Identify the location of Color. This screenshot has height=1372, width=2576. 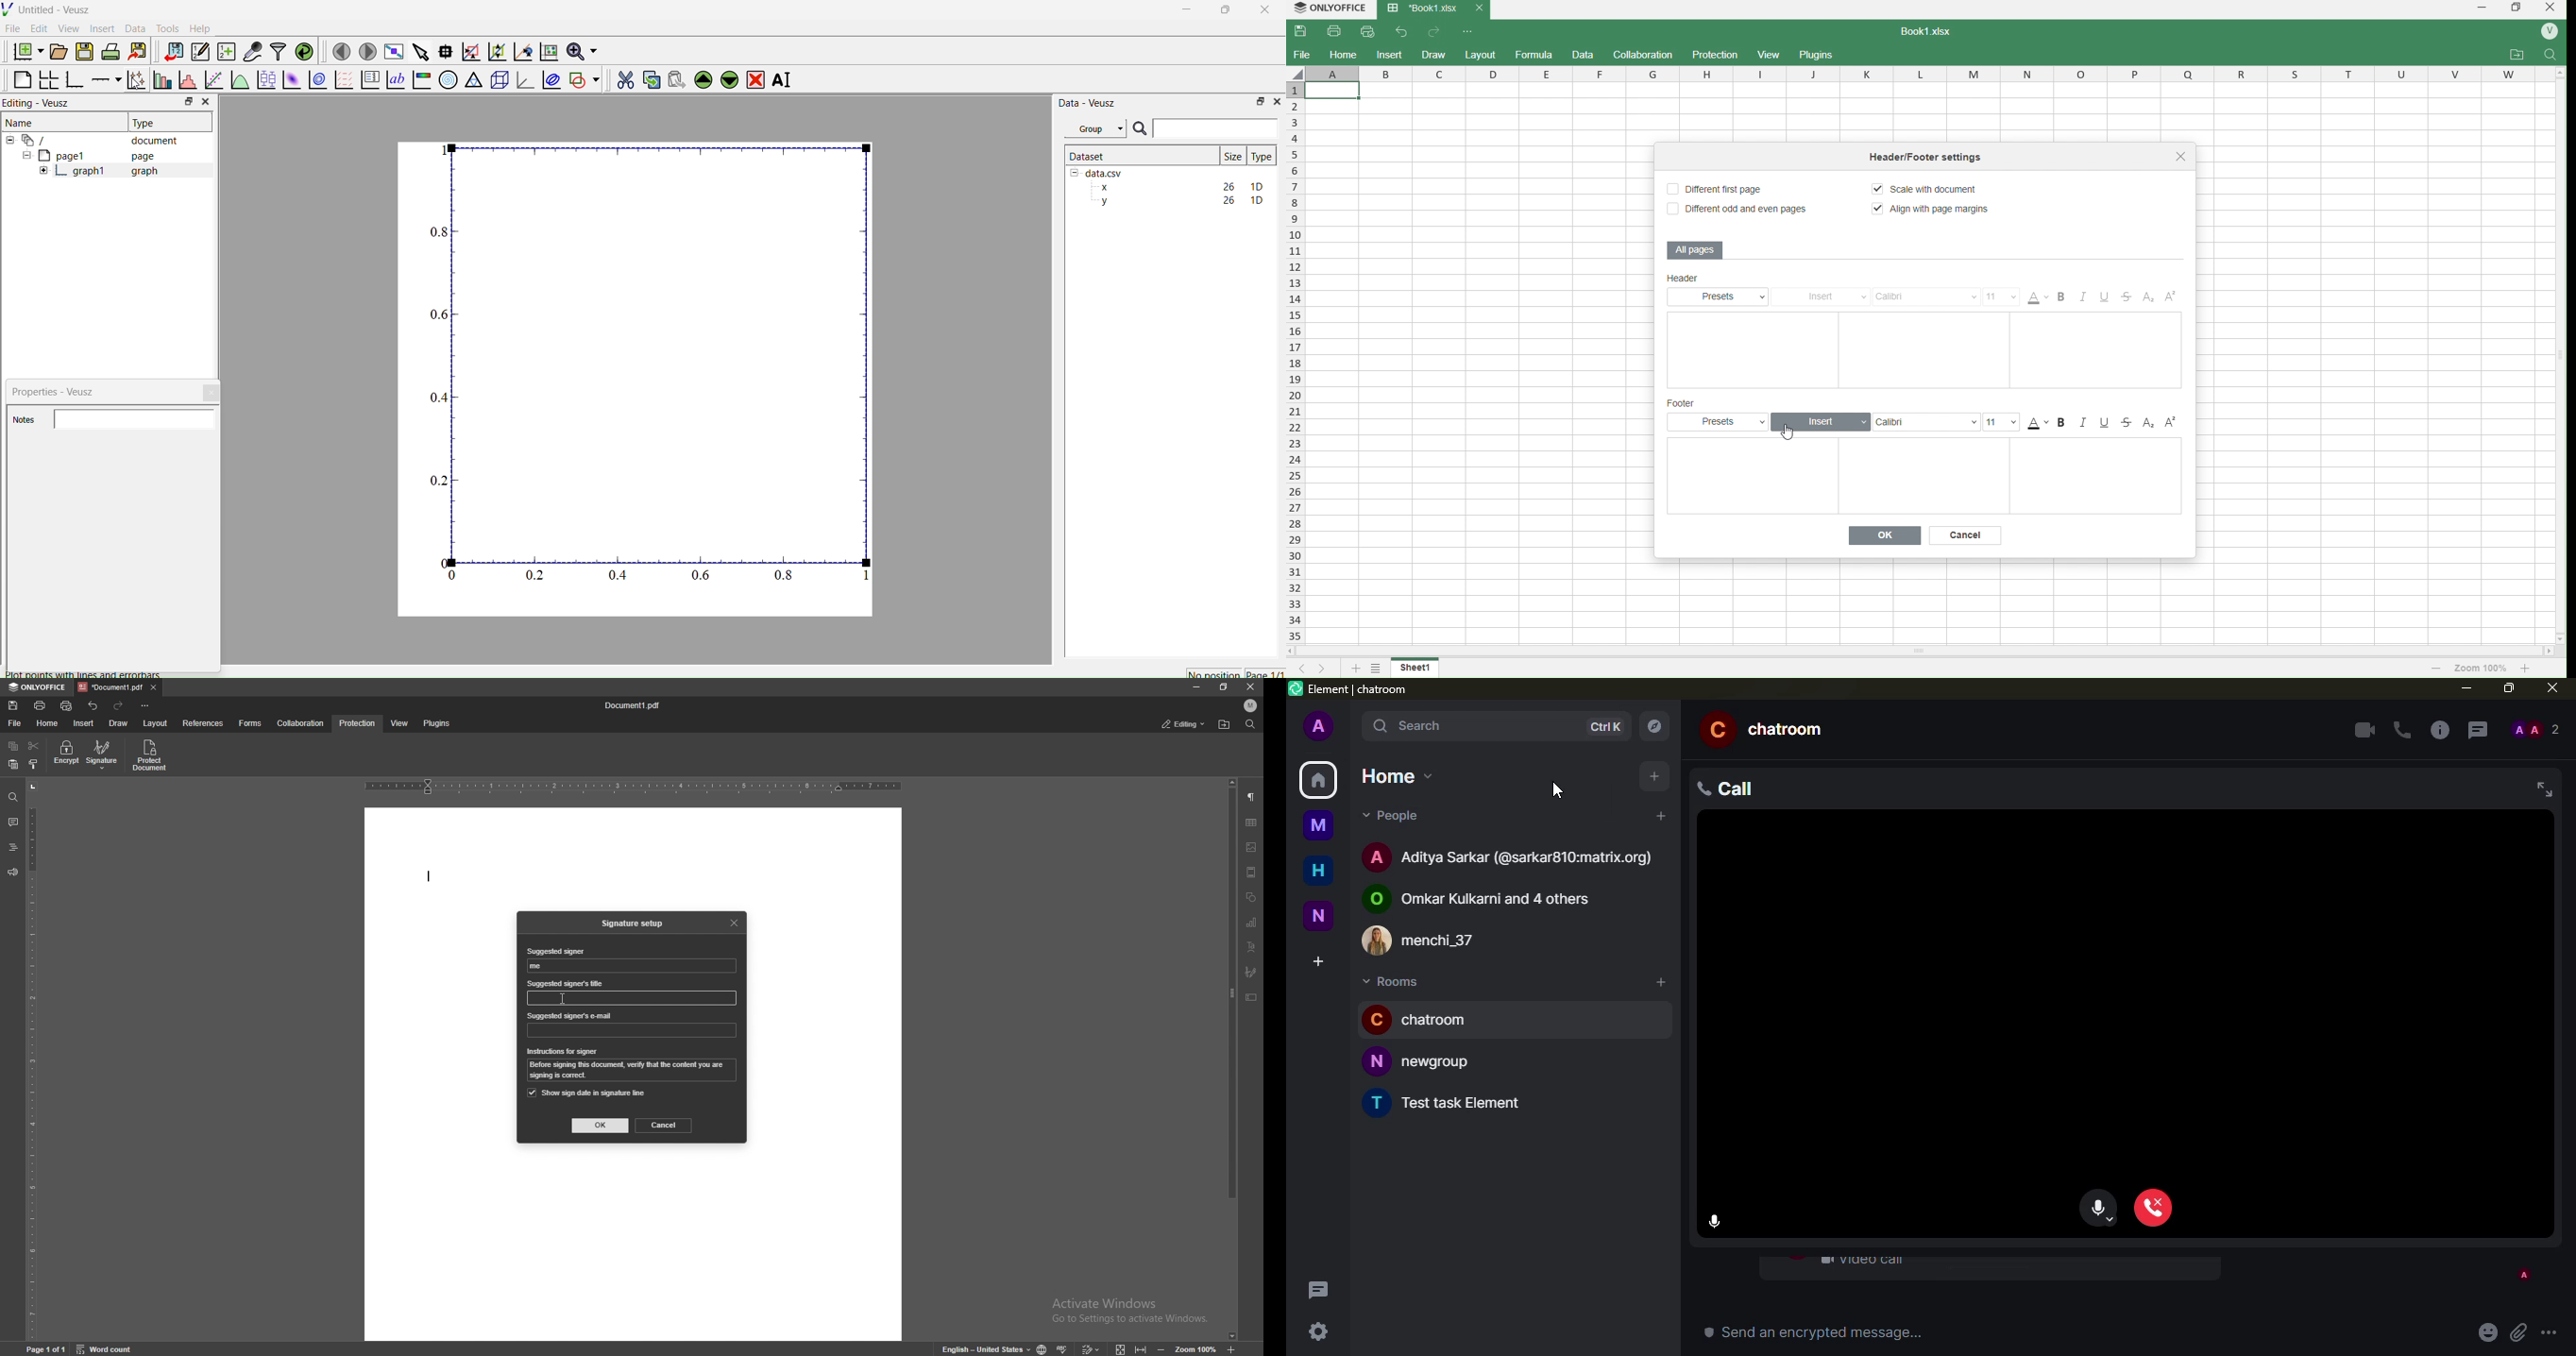
(2038, 423).